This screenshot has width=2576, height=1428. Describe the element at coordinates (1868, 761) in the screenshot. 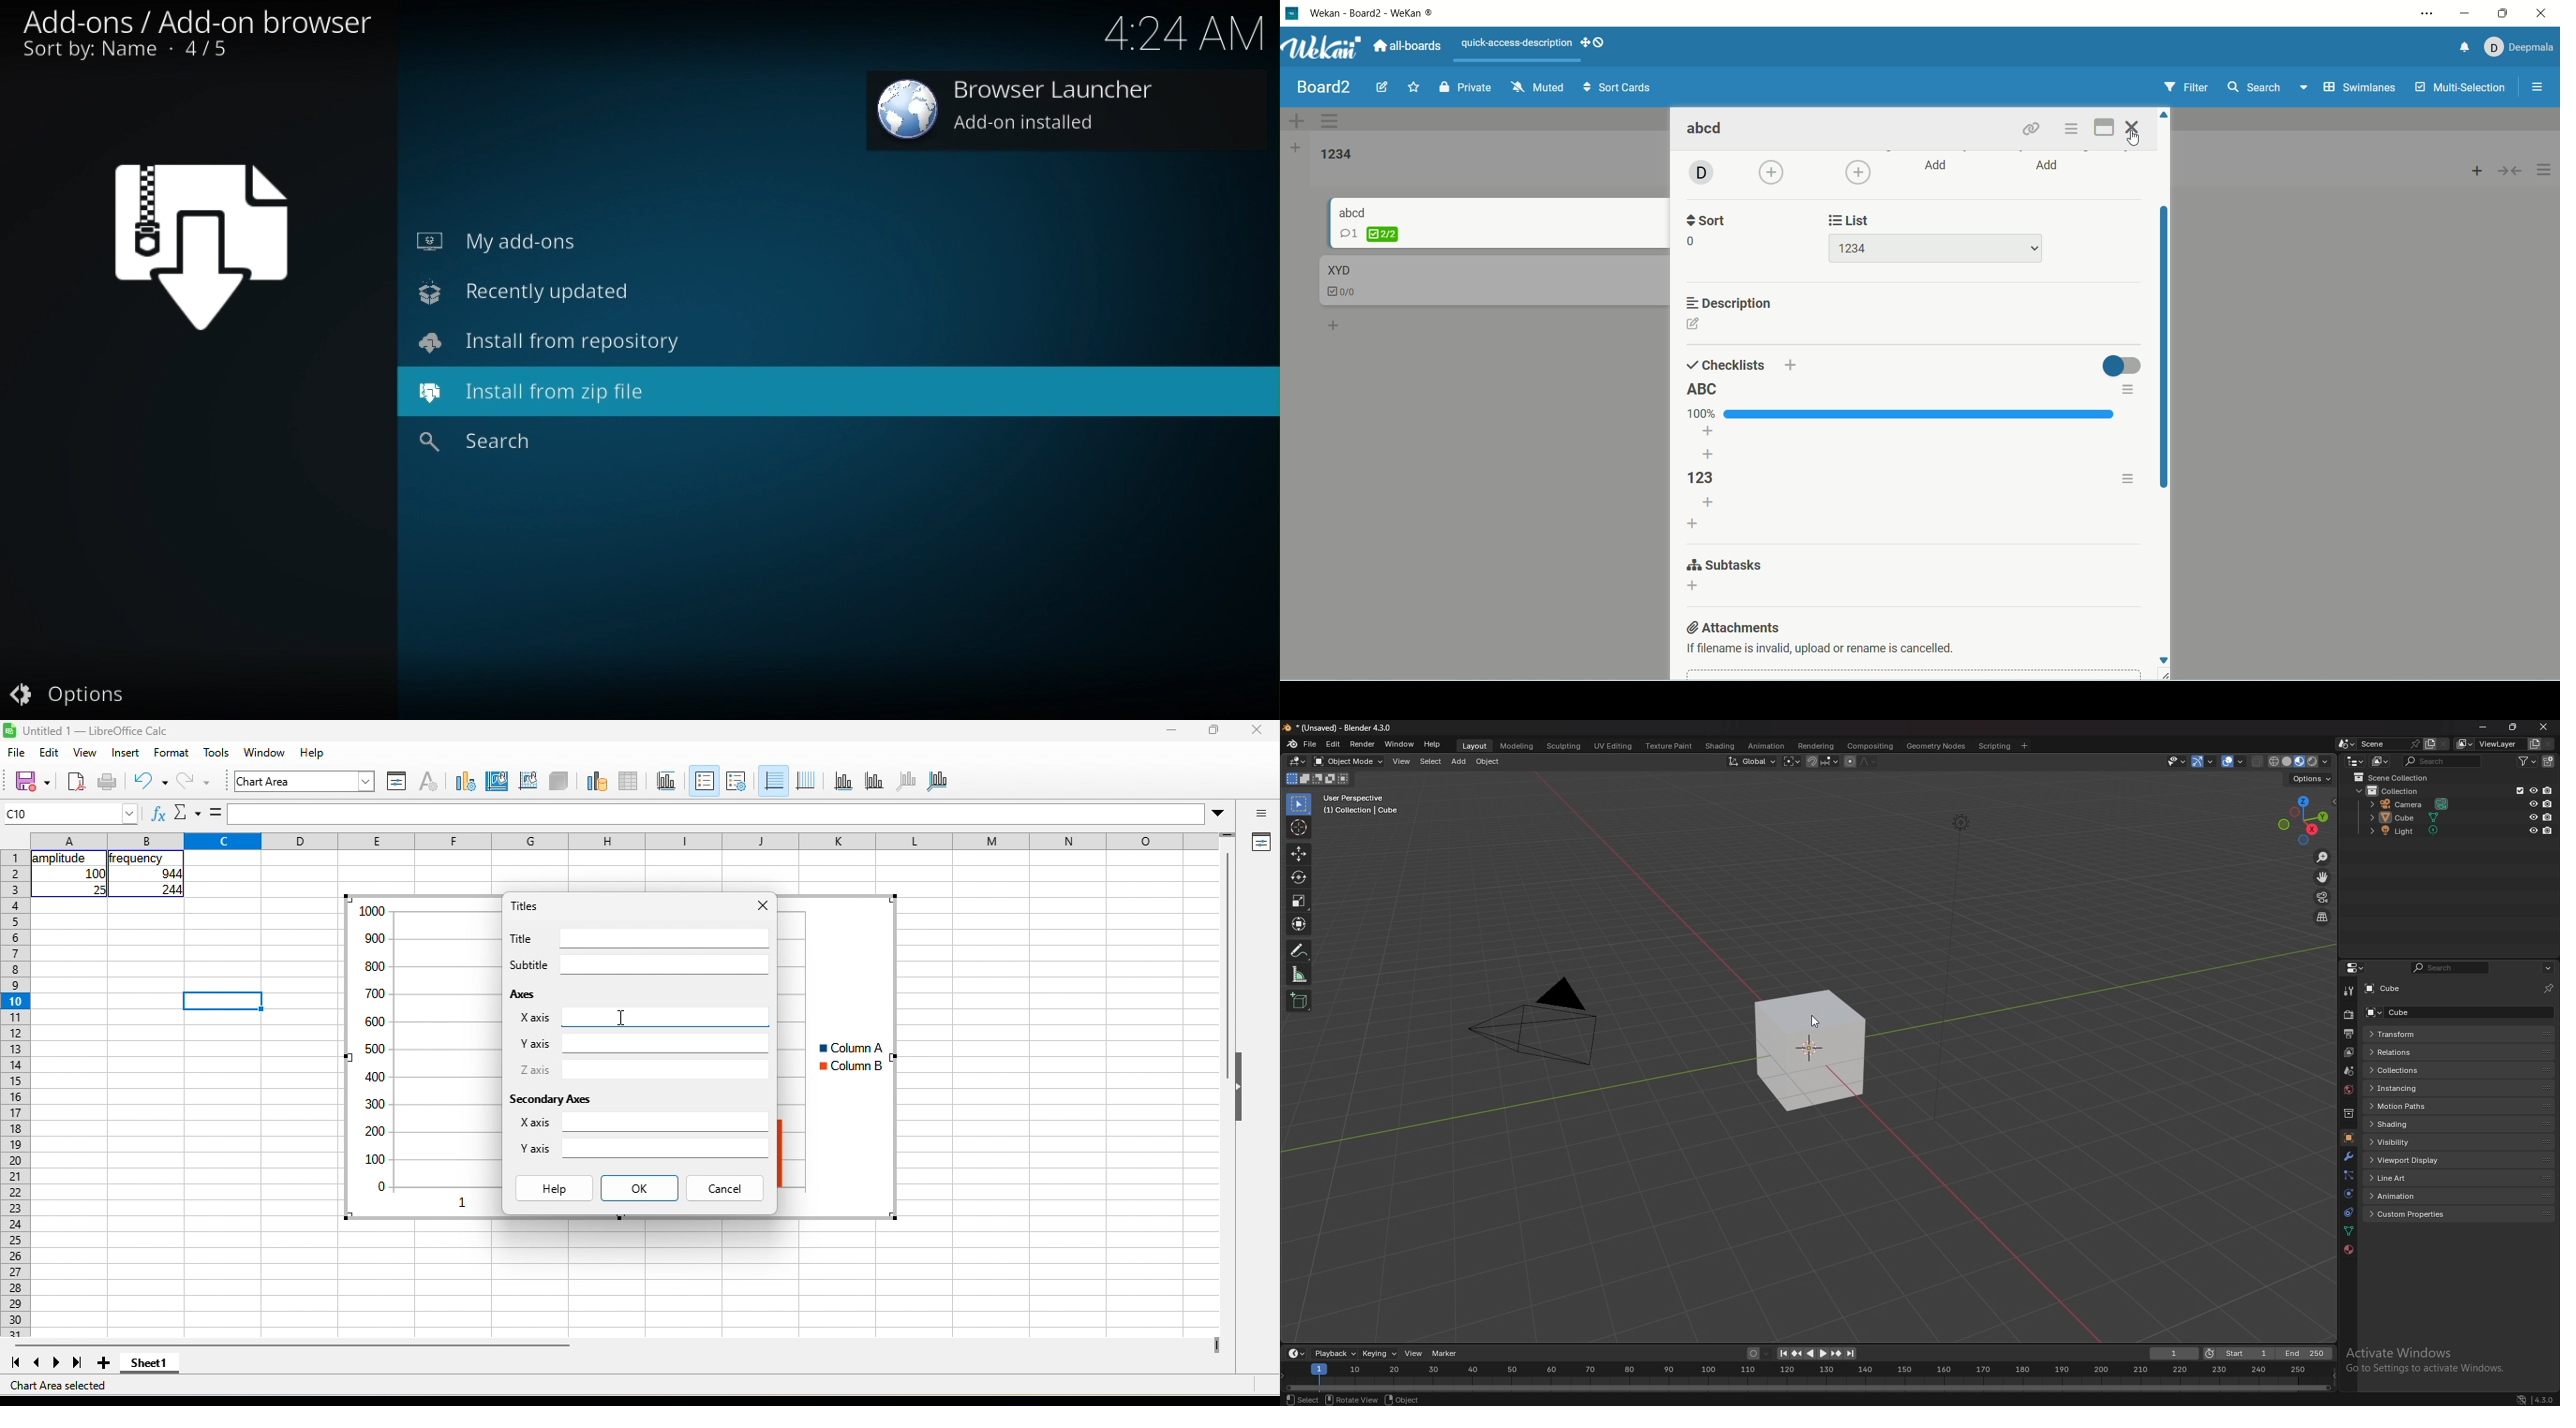

I see `proportional editing fall off` at that location.